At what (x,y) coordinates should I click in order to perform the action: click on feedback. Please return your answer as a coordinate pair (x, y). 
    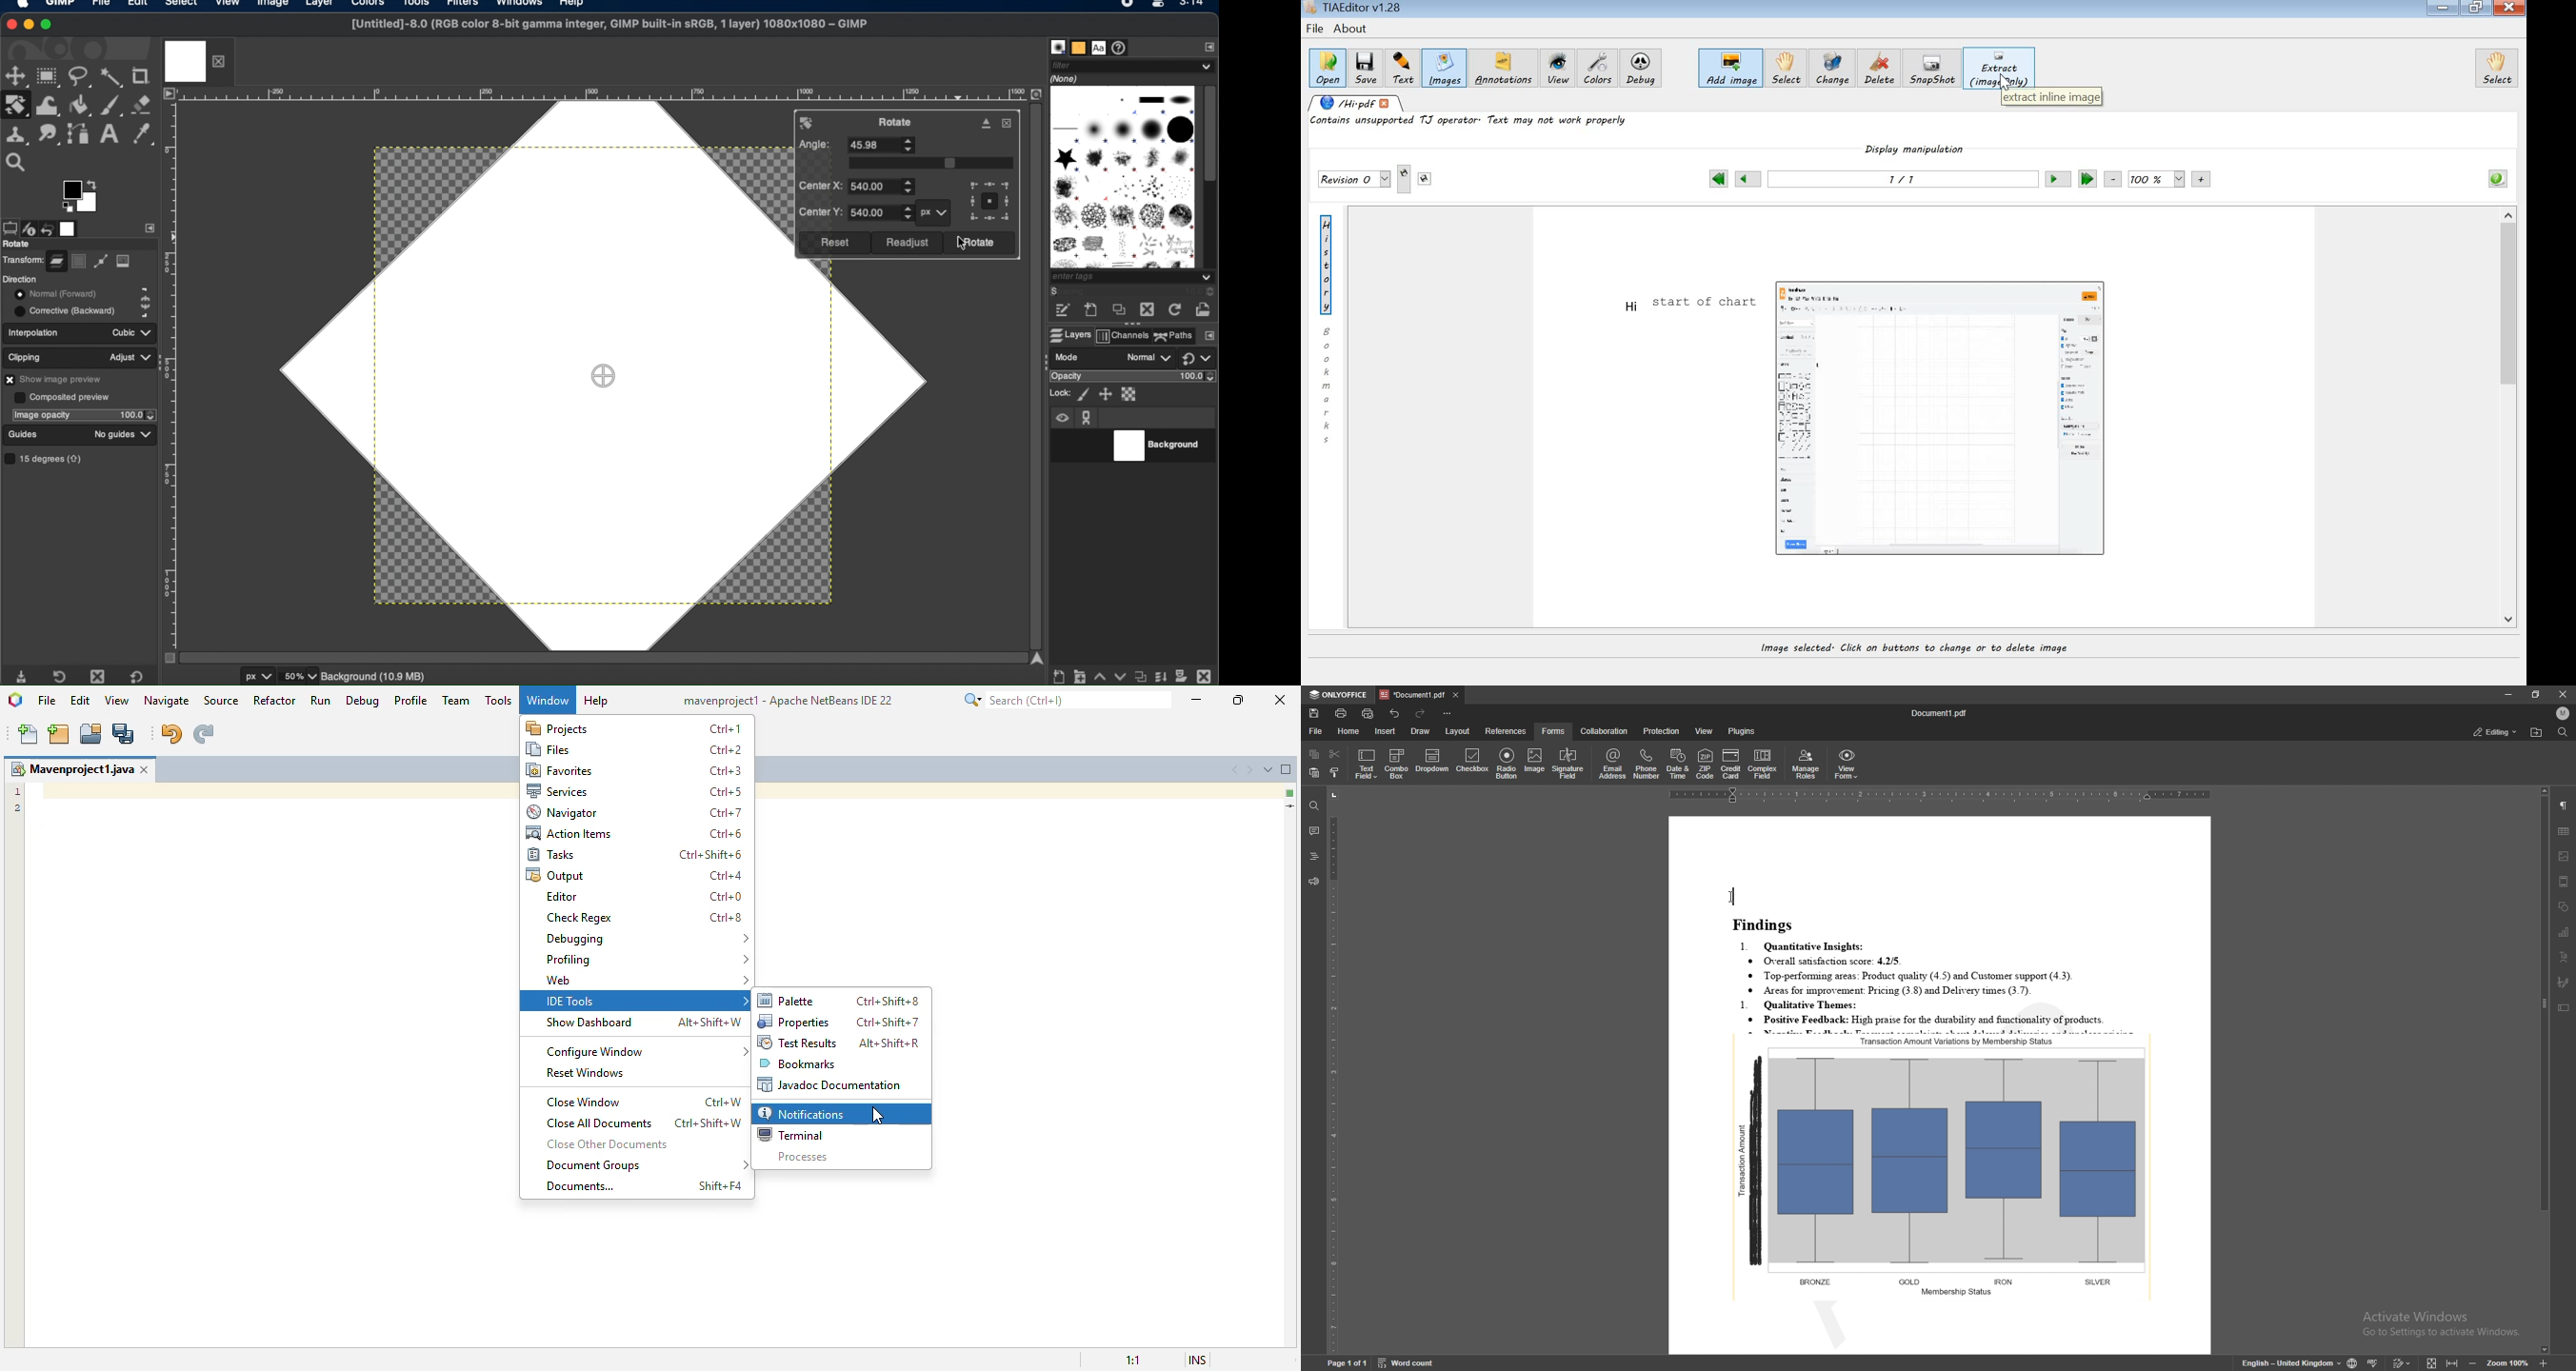
    Looking at the image, I should click on (1311, 881).